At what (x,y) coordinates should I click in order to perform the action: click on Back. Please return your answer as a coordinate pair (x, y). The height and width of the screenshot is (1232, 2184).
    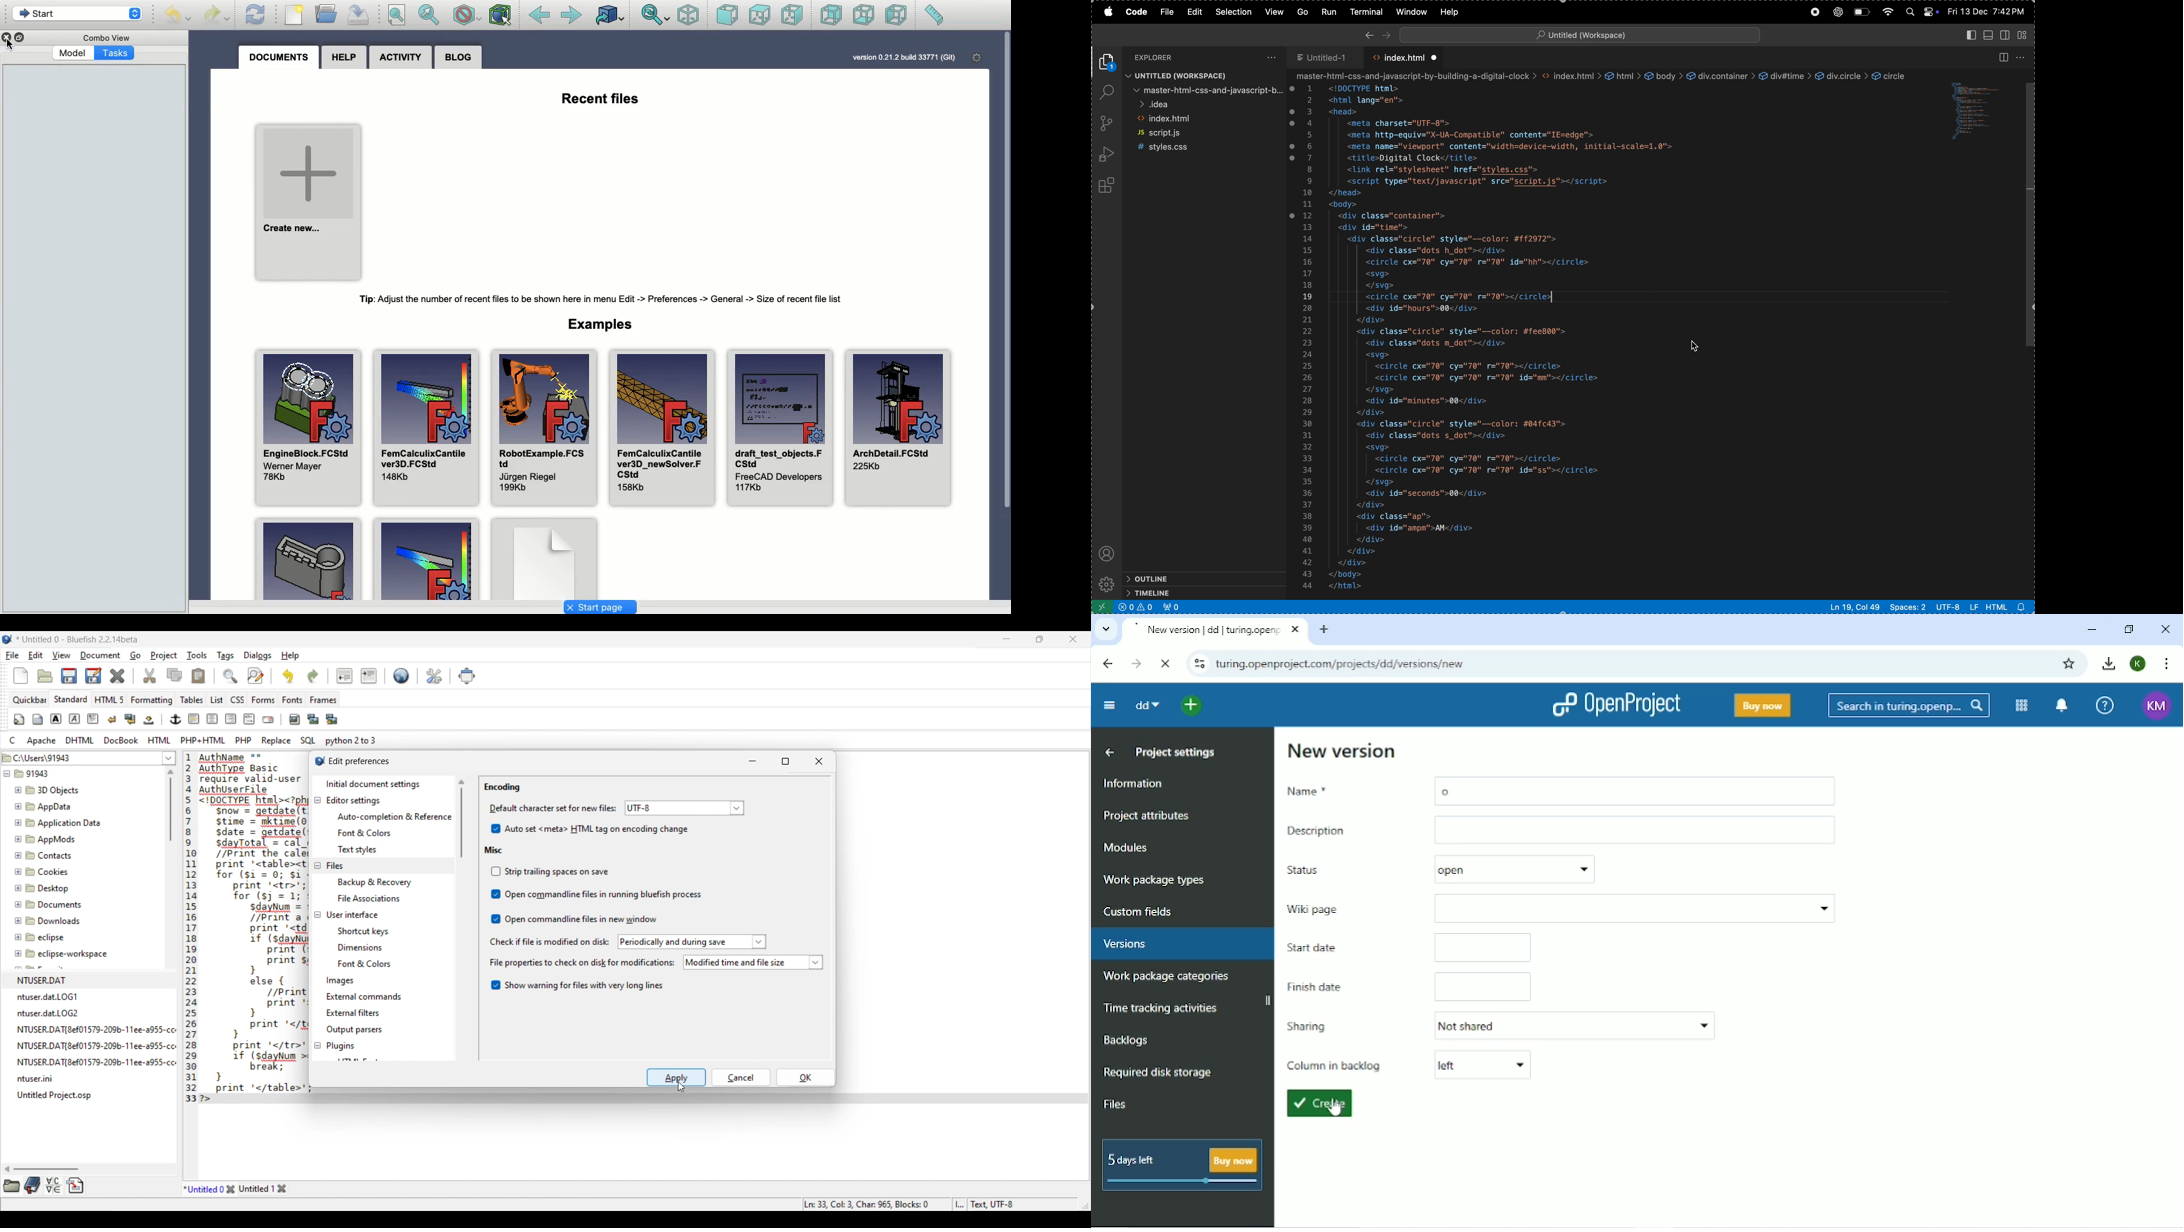
    Looking at the image, I should click on (1109, 664).